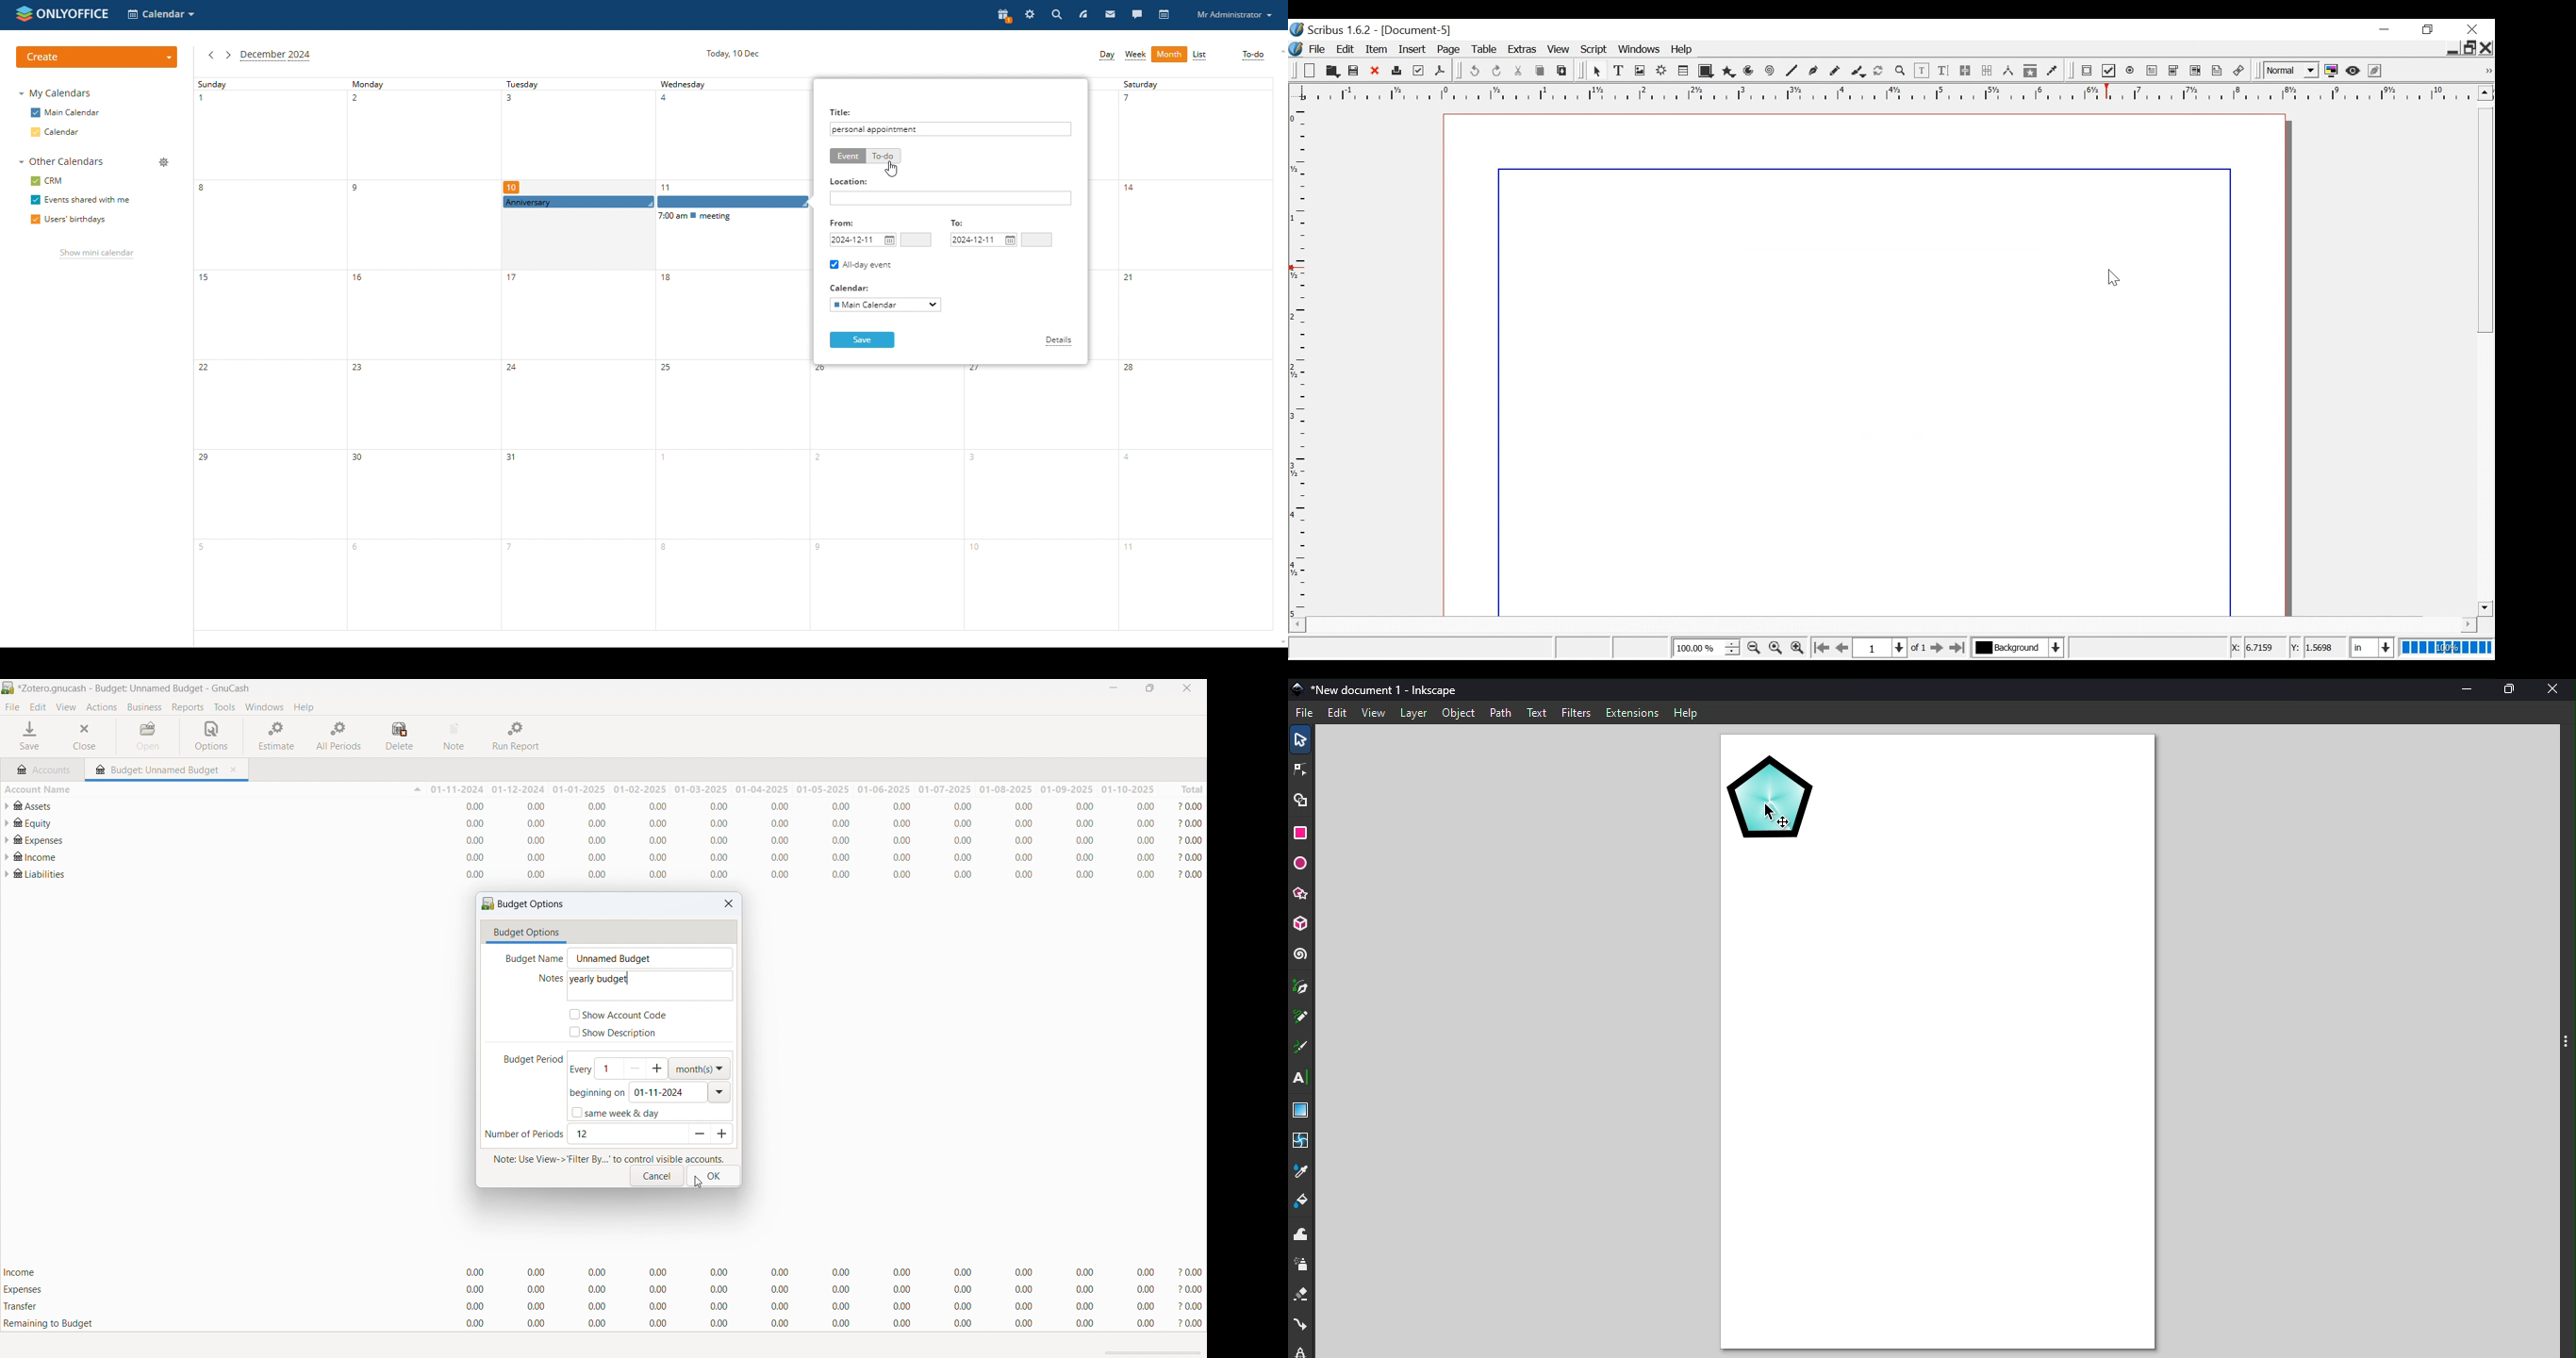 Image resolution: width=2576 pixels, height=1372 pixels. What do you see at coordinates (2485, 362) in the screenshot?
I see `Vertical Scroll bar` at bounding box center [2485, 362].